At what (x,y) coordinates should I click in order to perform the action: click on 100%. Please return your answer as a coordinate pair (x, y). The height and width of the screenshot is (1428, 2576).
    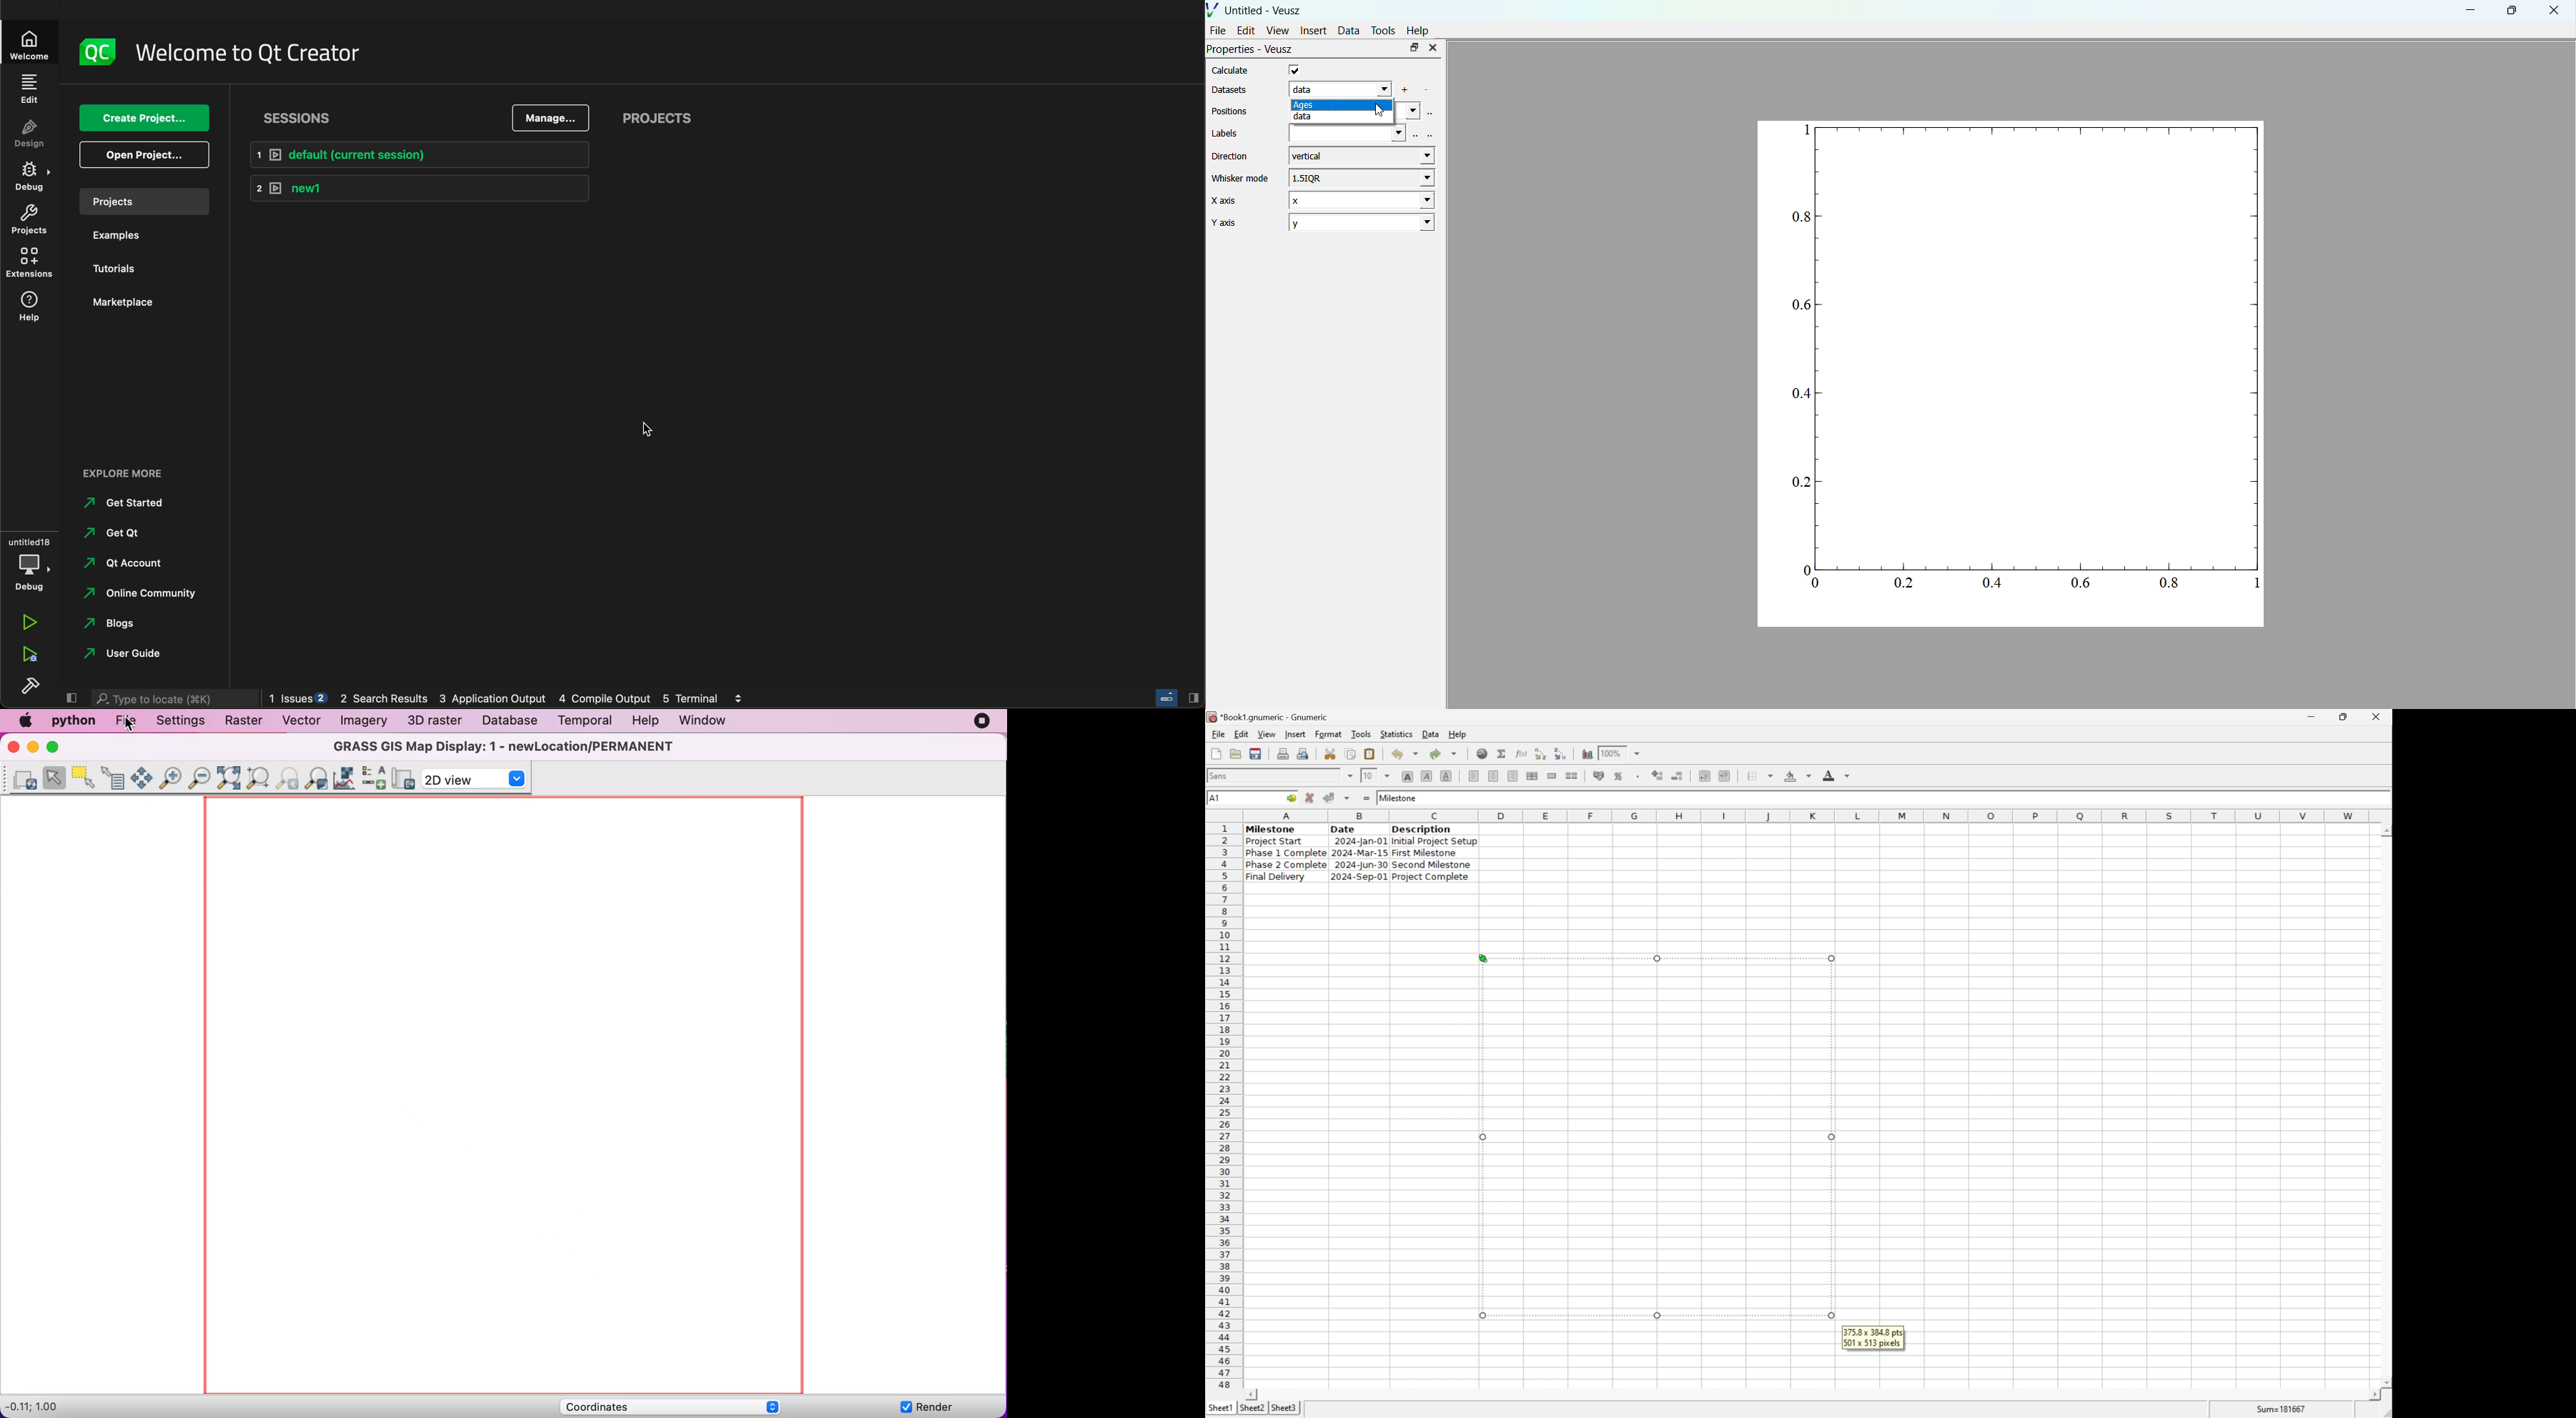
    Looking at the image, I should click on (1613, 752).